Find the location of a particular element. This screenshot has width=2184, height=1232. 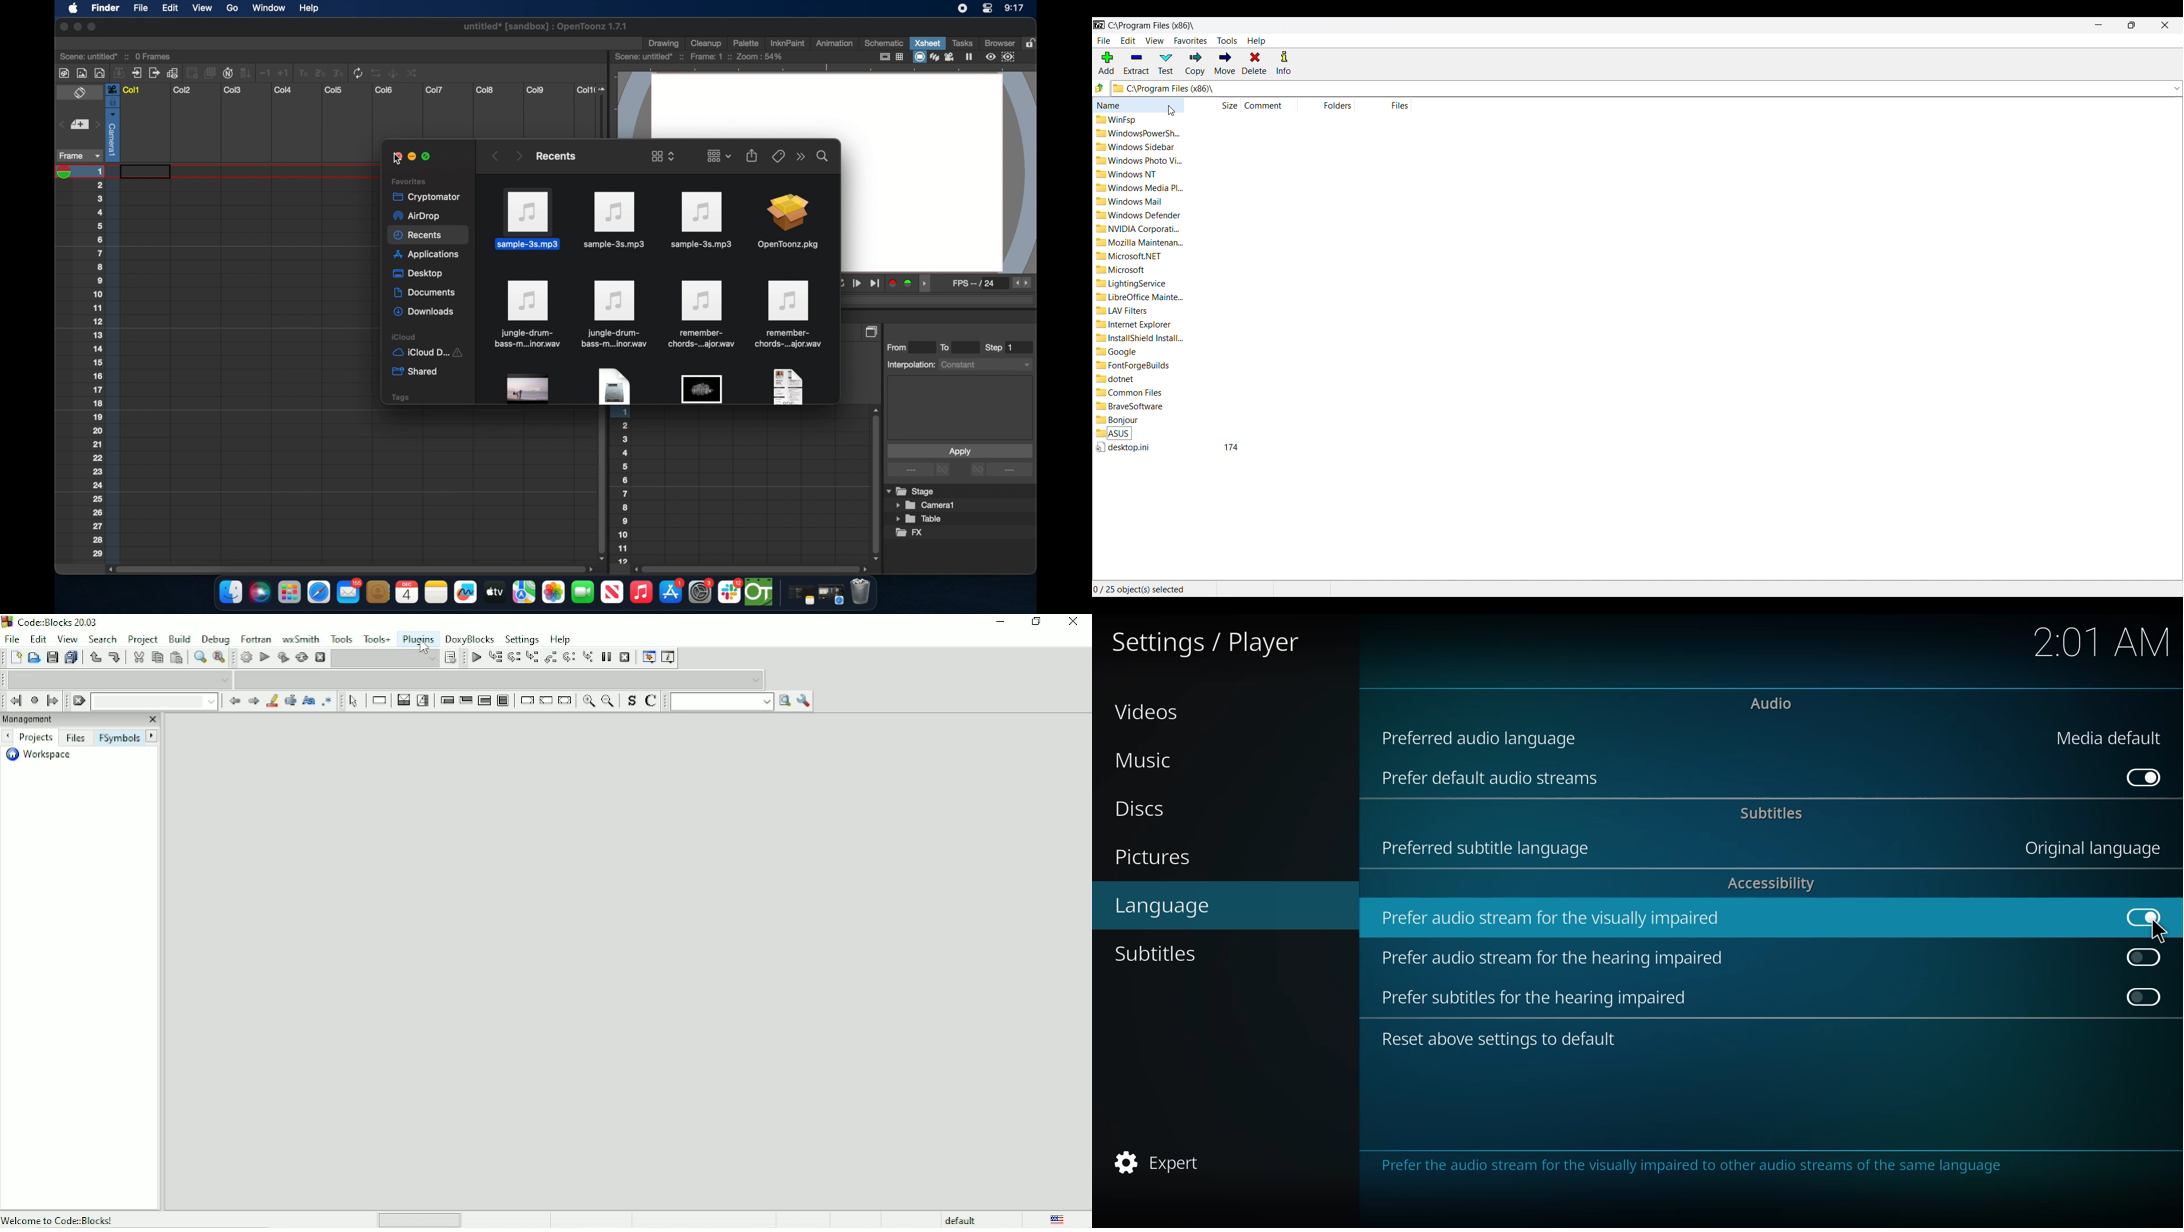

Text run is located at coordinates (721, 702).